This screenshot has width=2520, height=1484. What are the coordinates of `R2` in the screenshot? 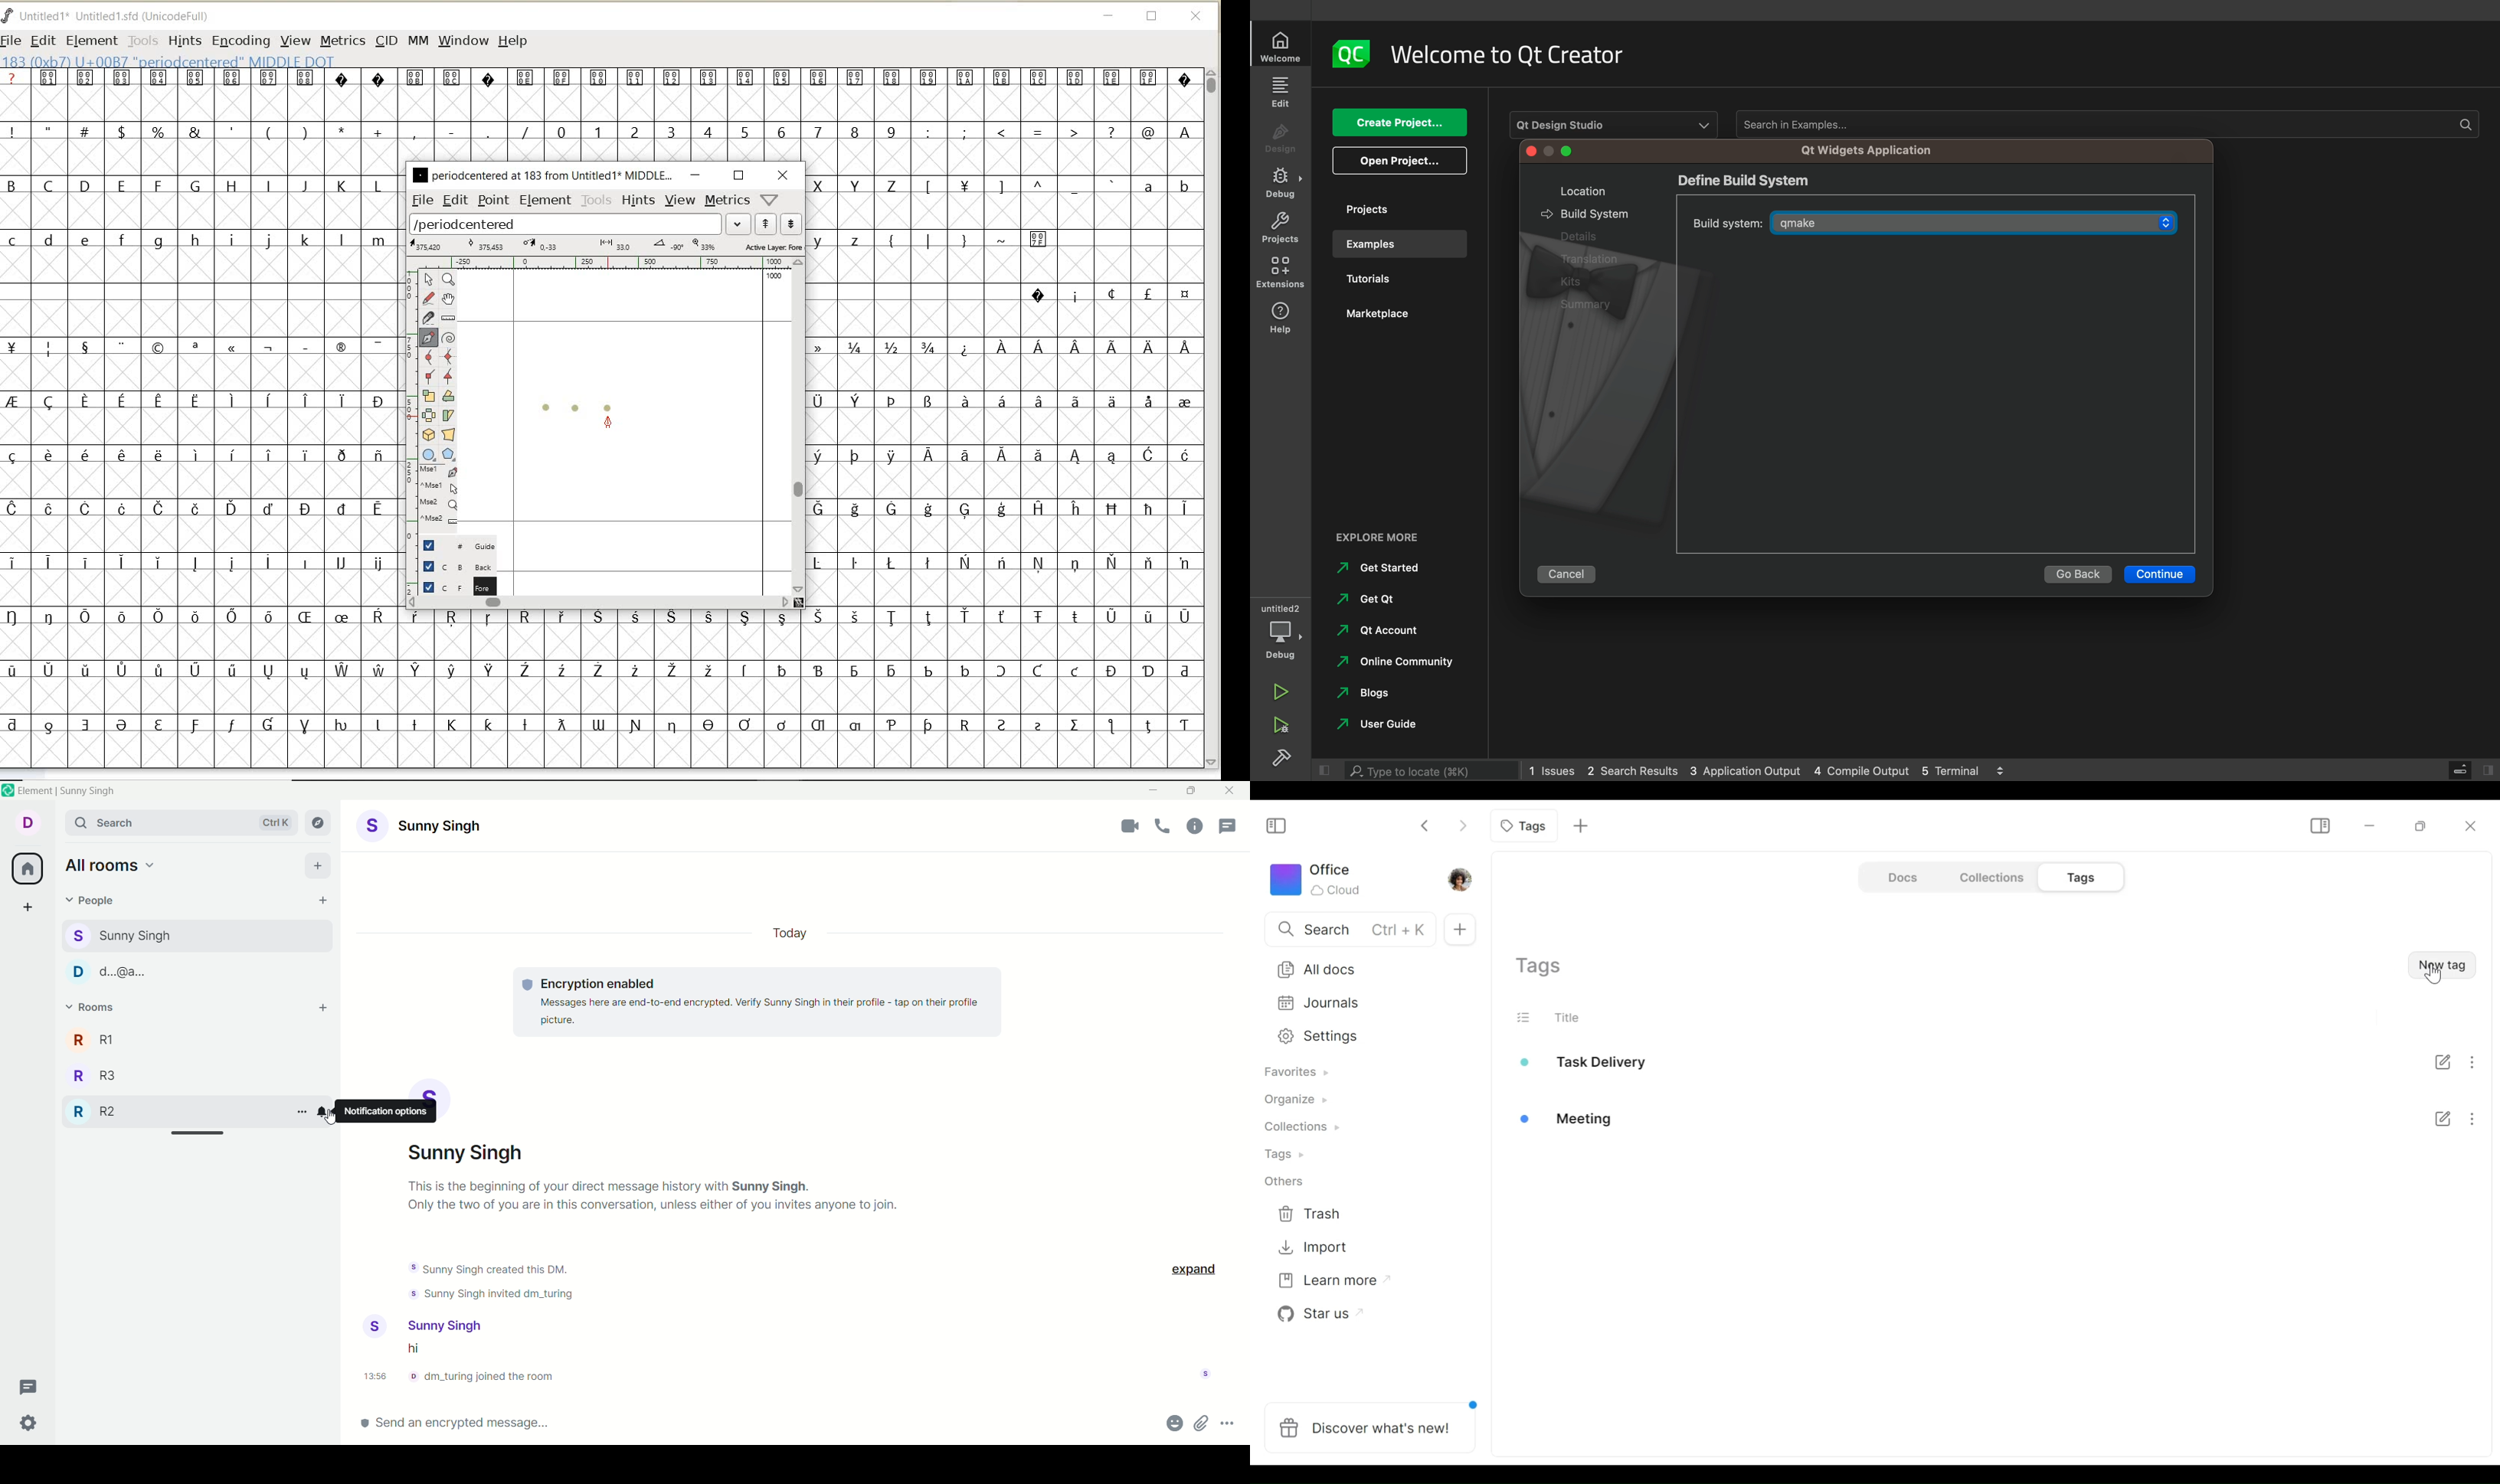 It's located at (96, 1108).